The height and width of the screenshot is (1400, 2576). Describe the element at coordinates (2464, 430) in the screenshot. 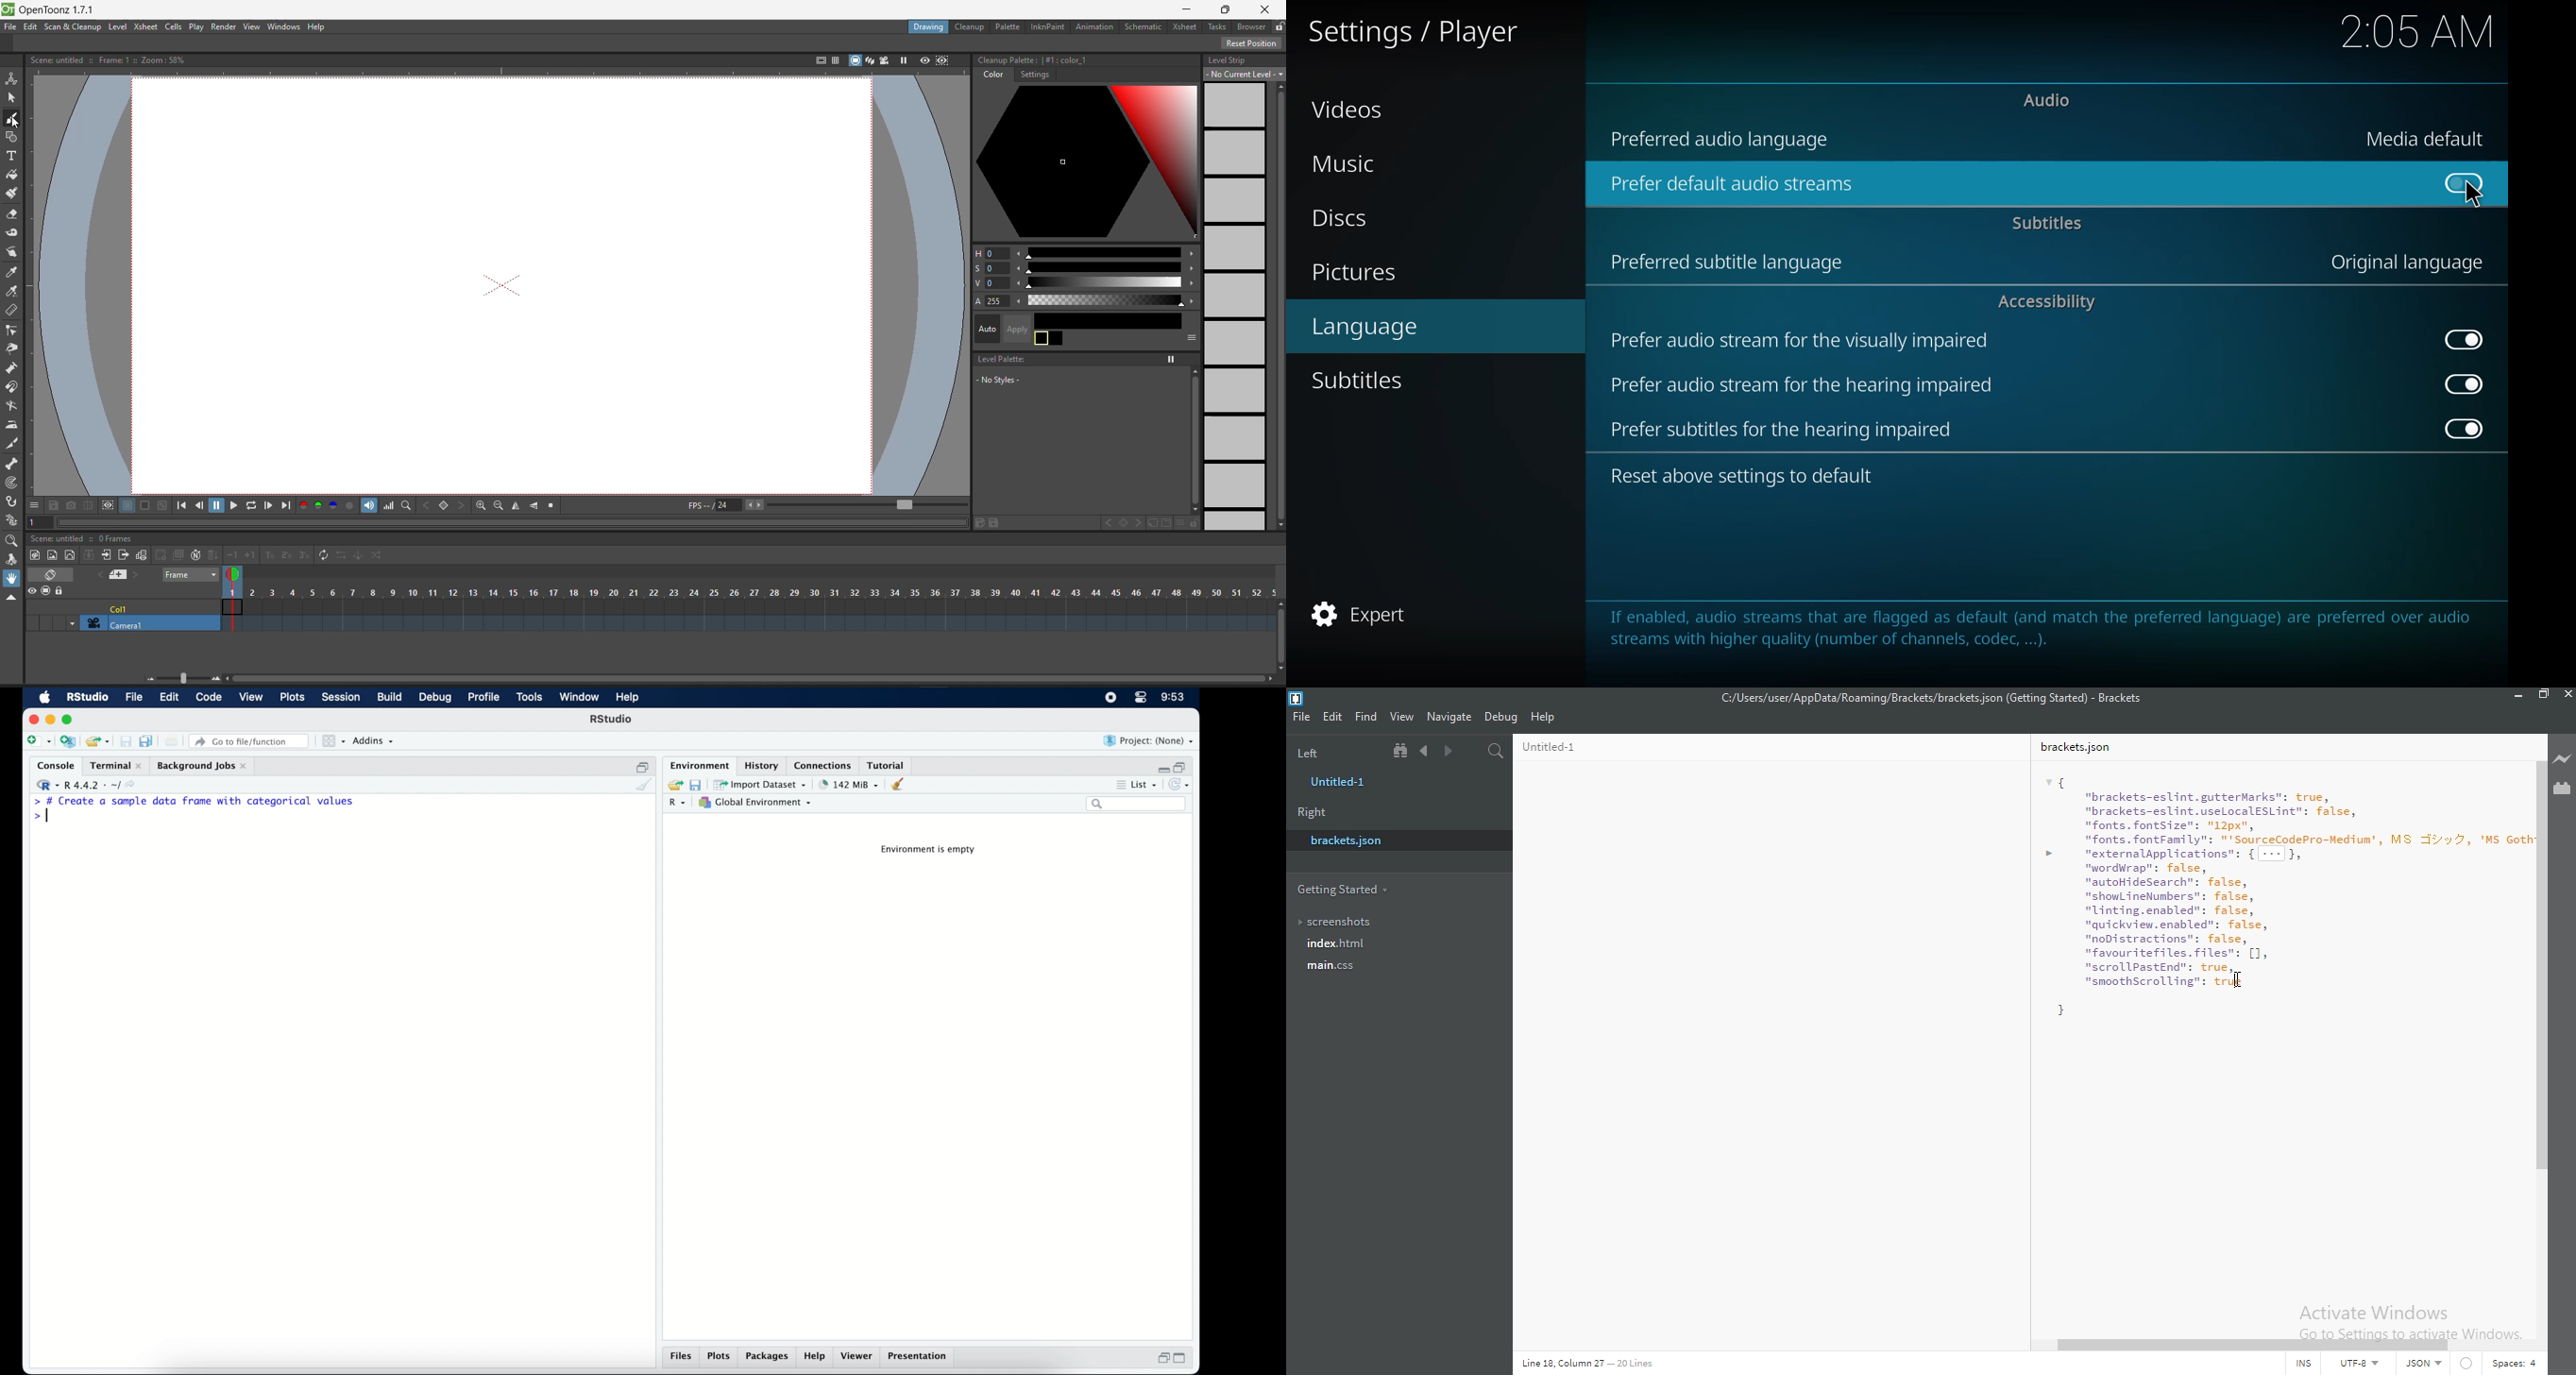

I see `enabled` at that location.